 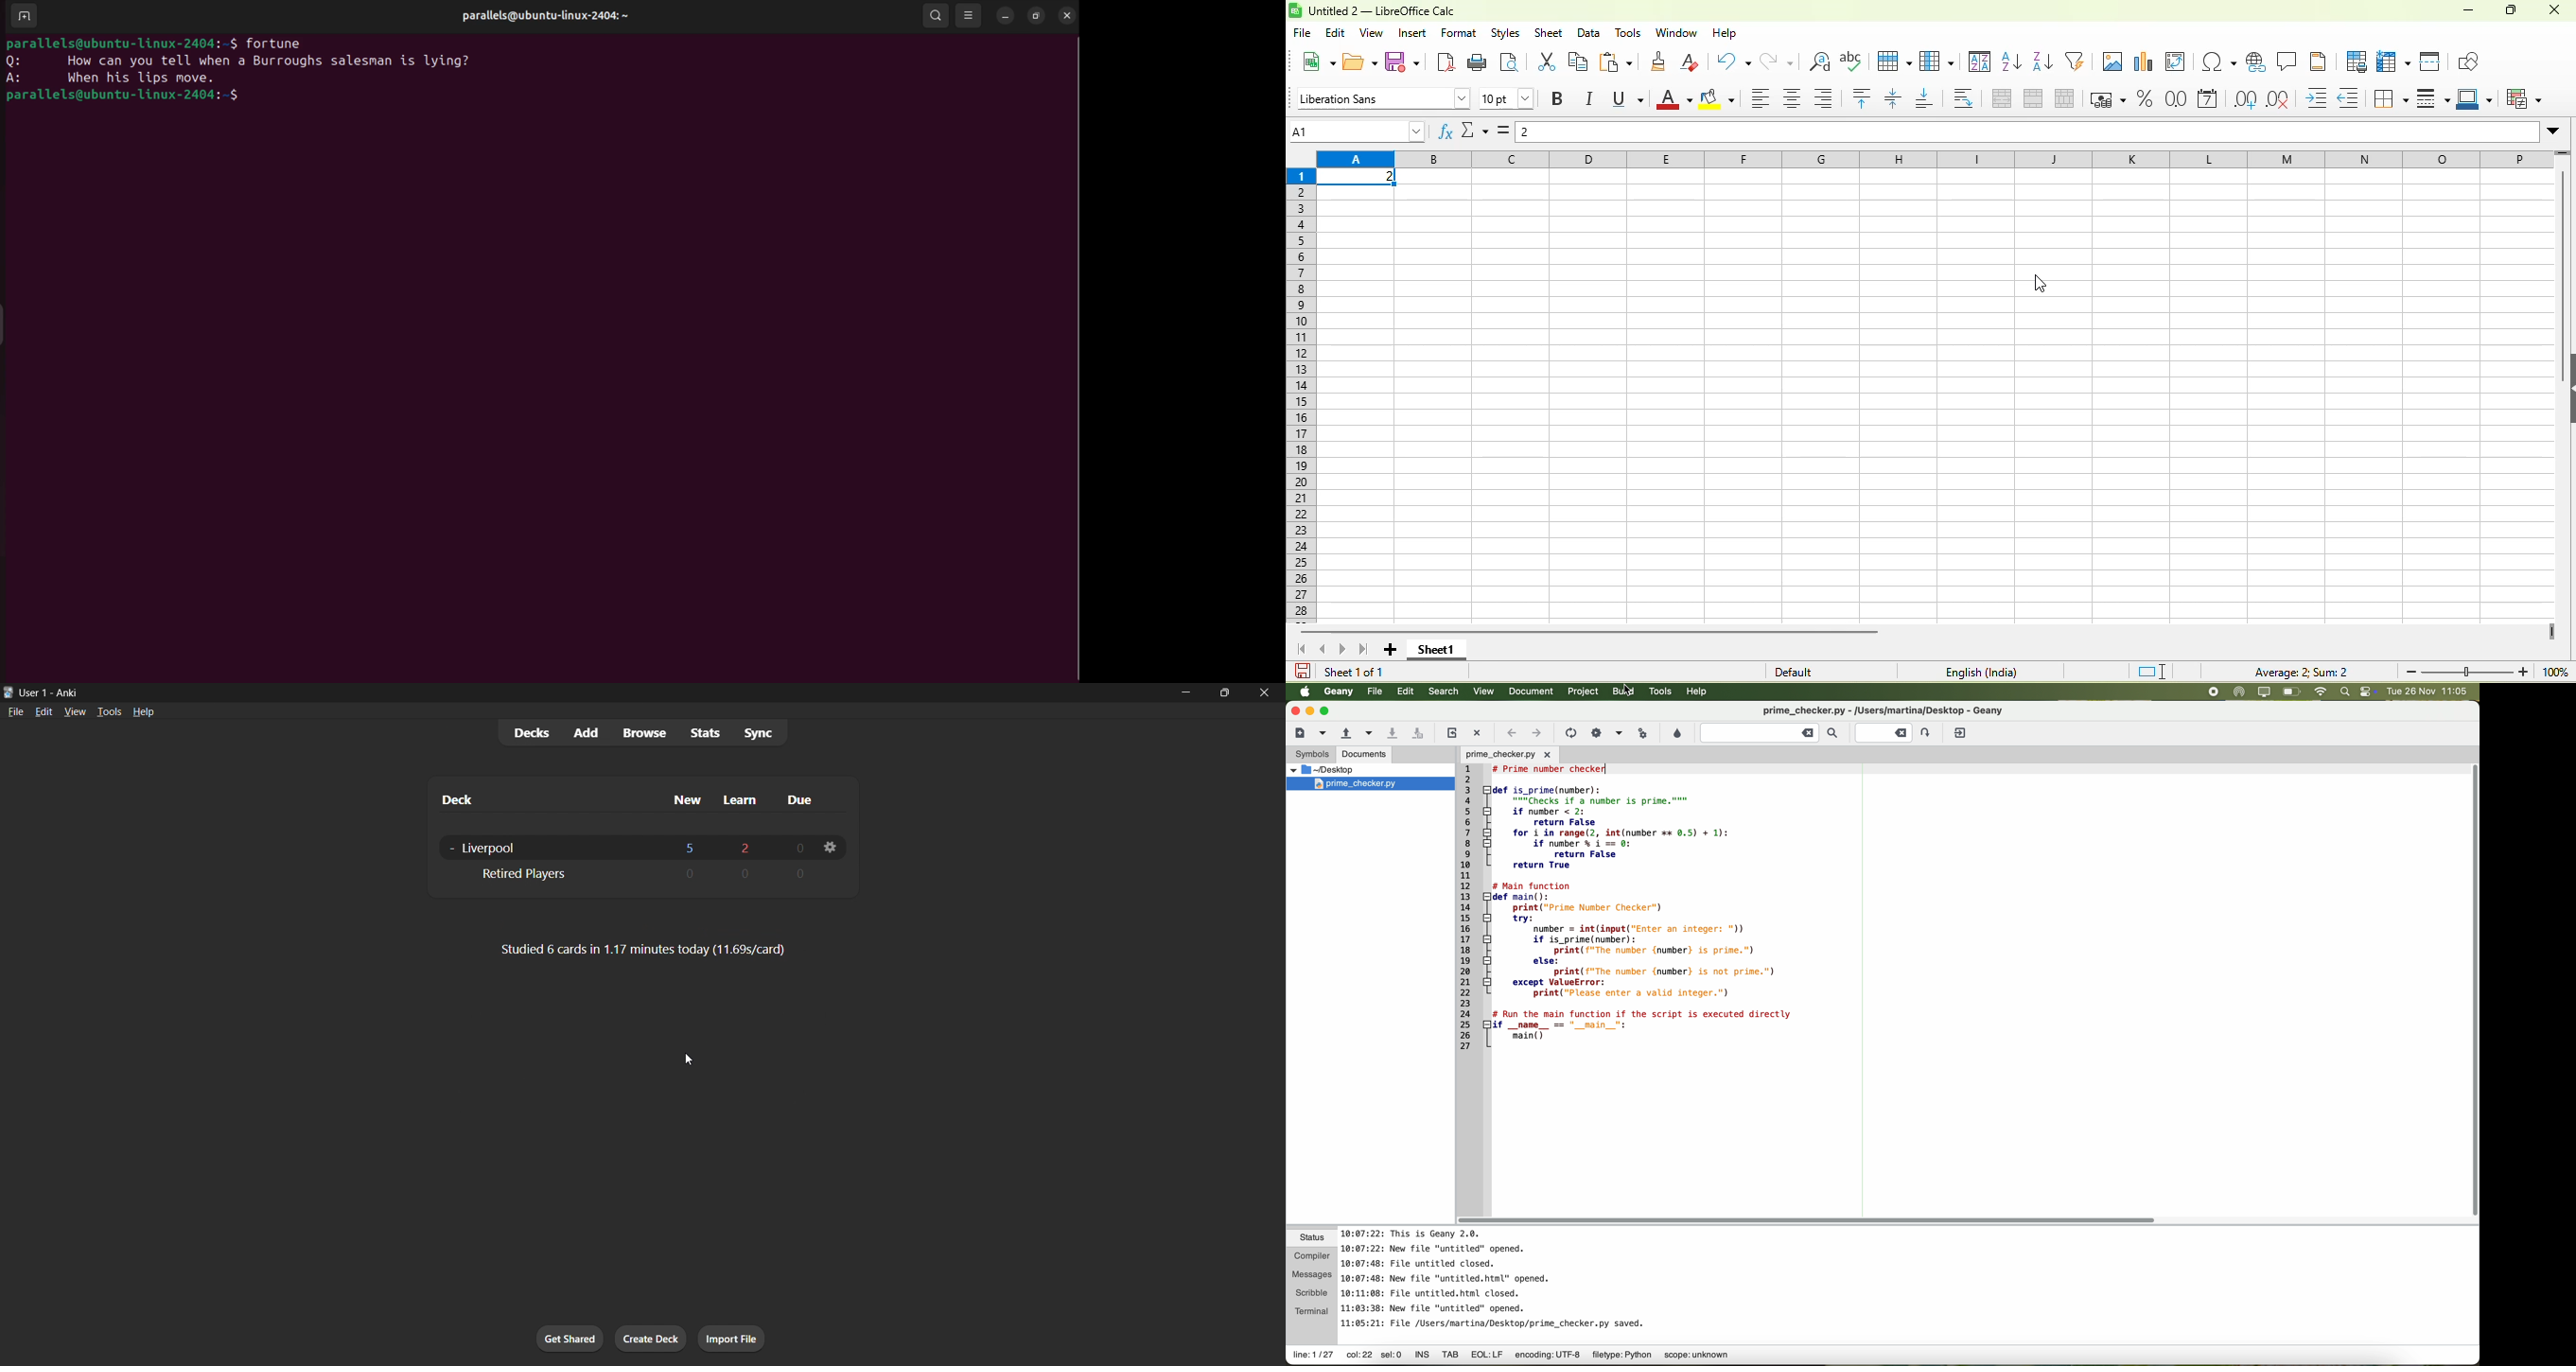 I want to click on date and hour, so click(x=2431, y=691).